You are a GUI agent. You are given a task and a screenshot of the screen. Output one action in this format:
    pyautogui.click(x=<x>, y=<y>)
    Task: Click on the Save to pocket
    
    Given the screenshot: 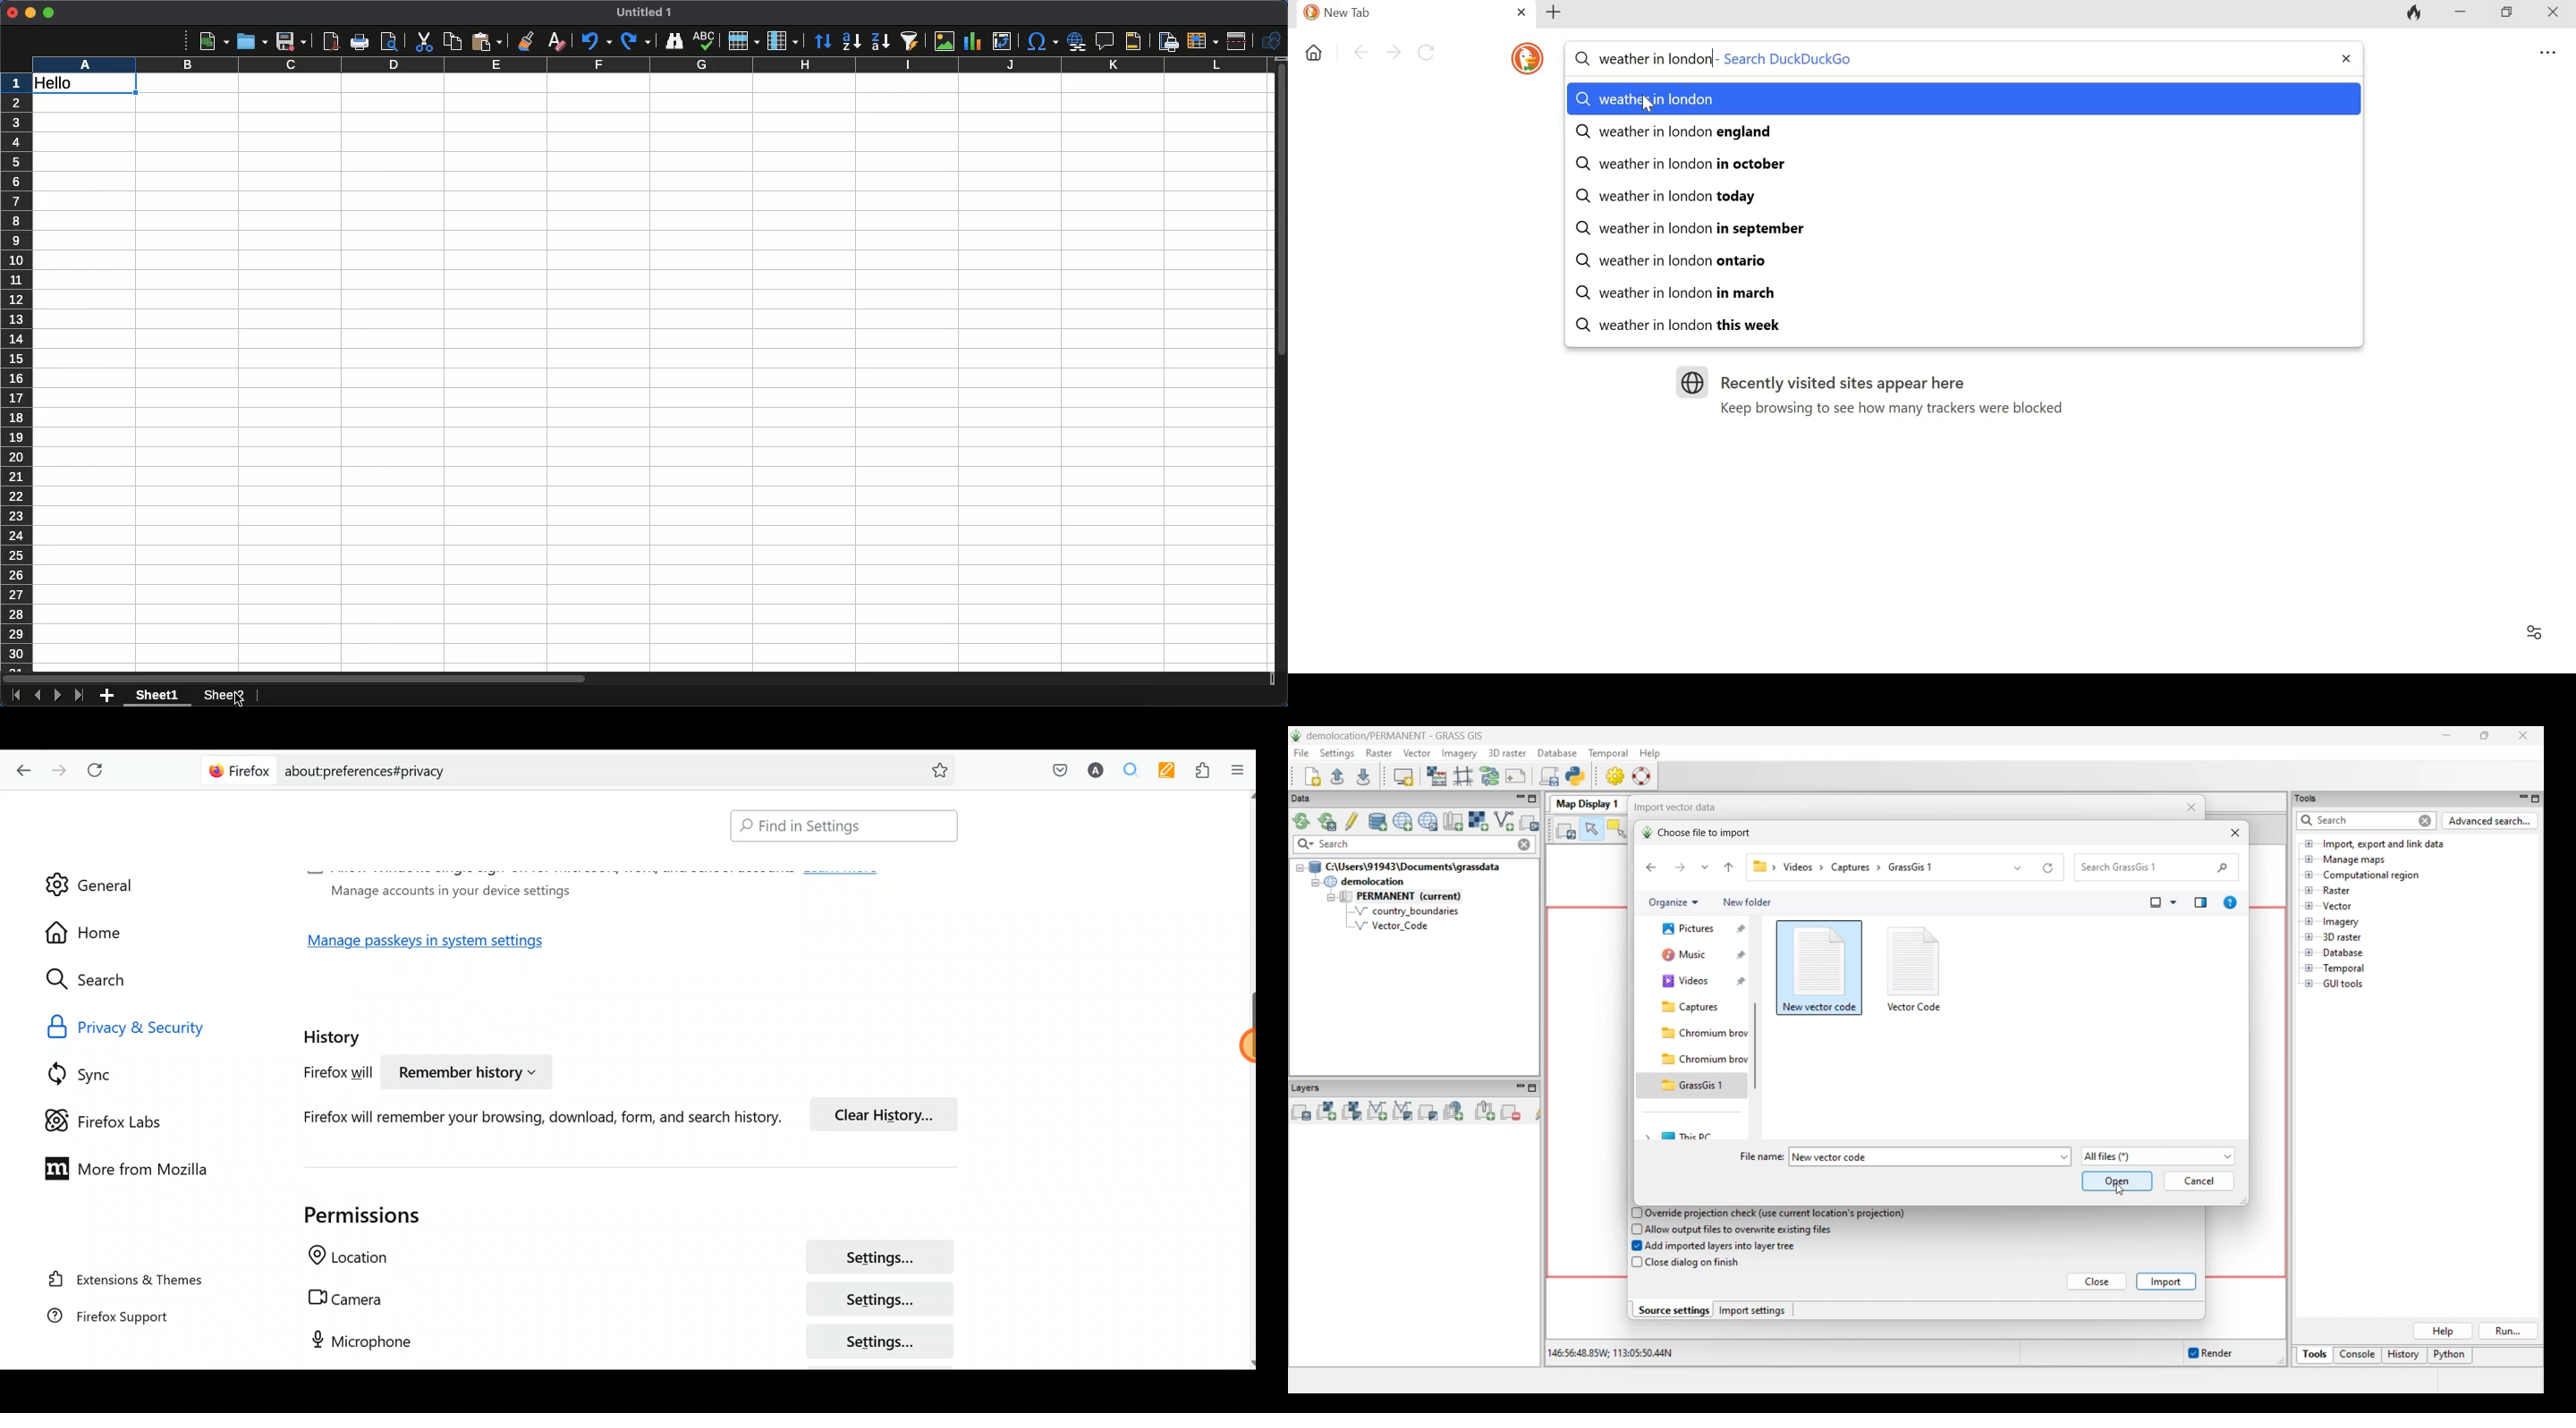 What is the action you would take?
    pyautogui.click(x=1055, y=769)
    